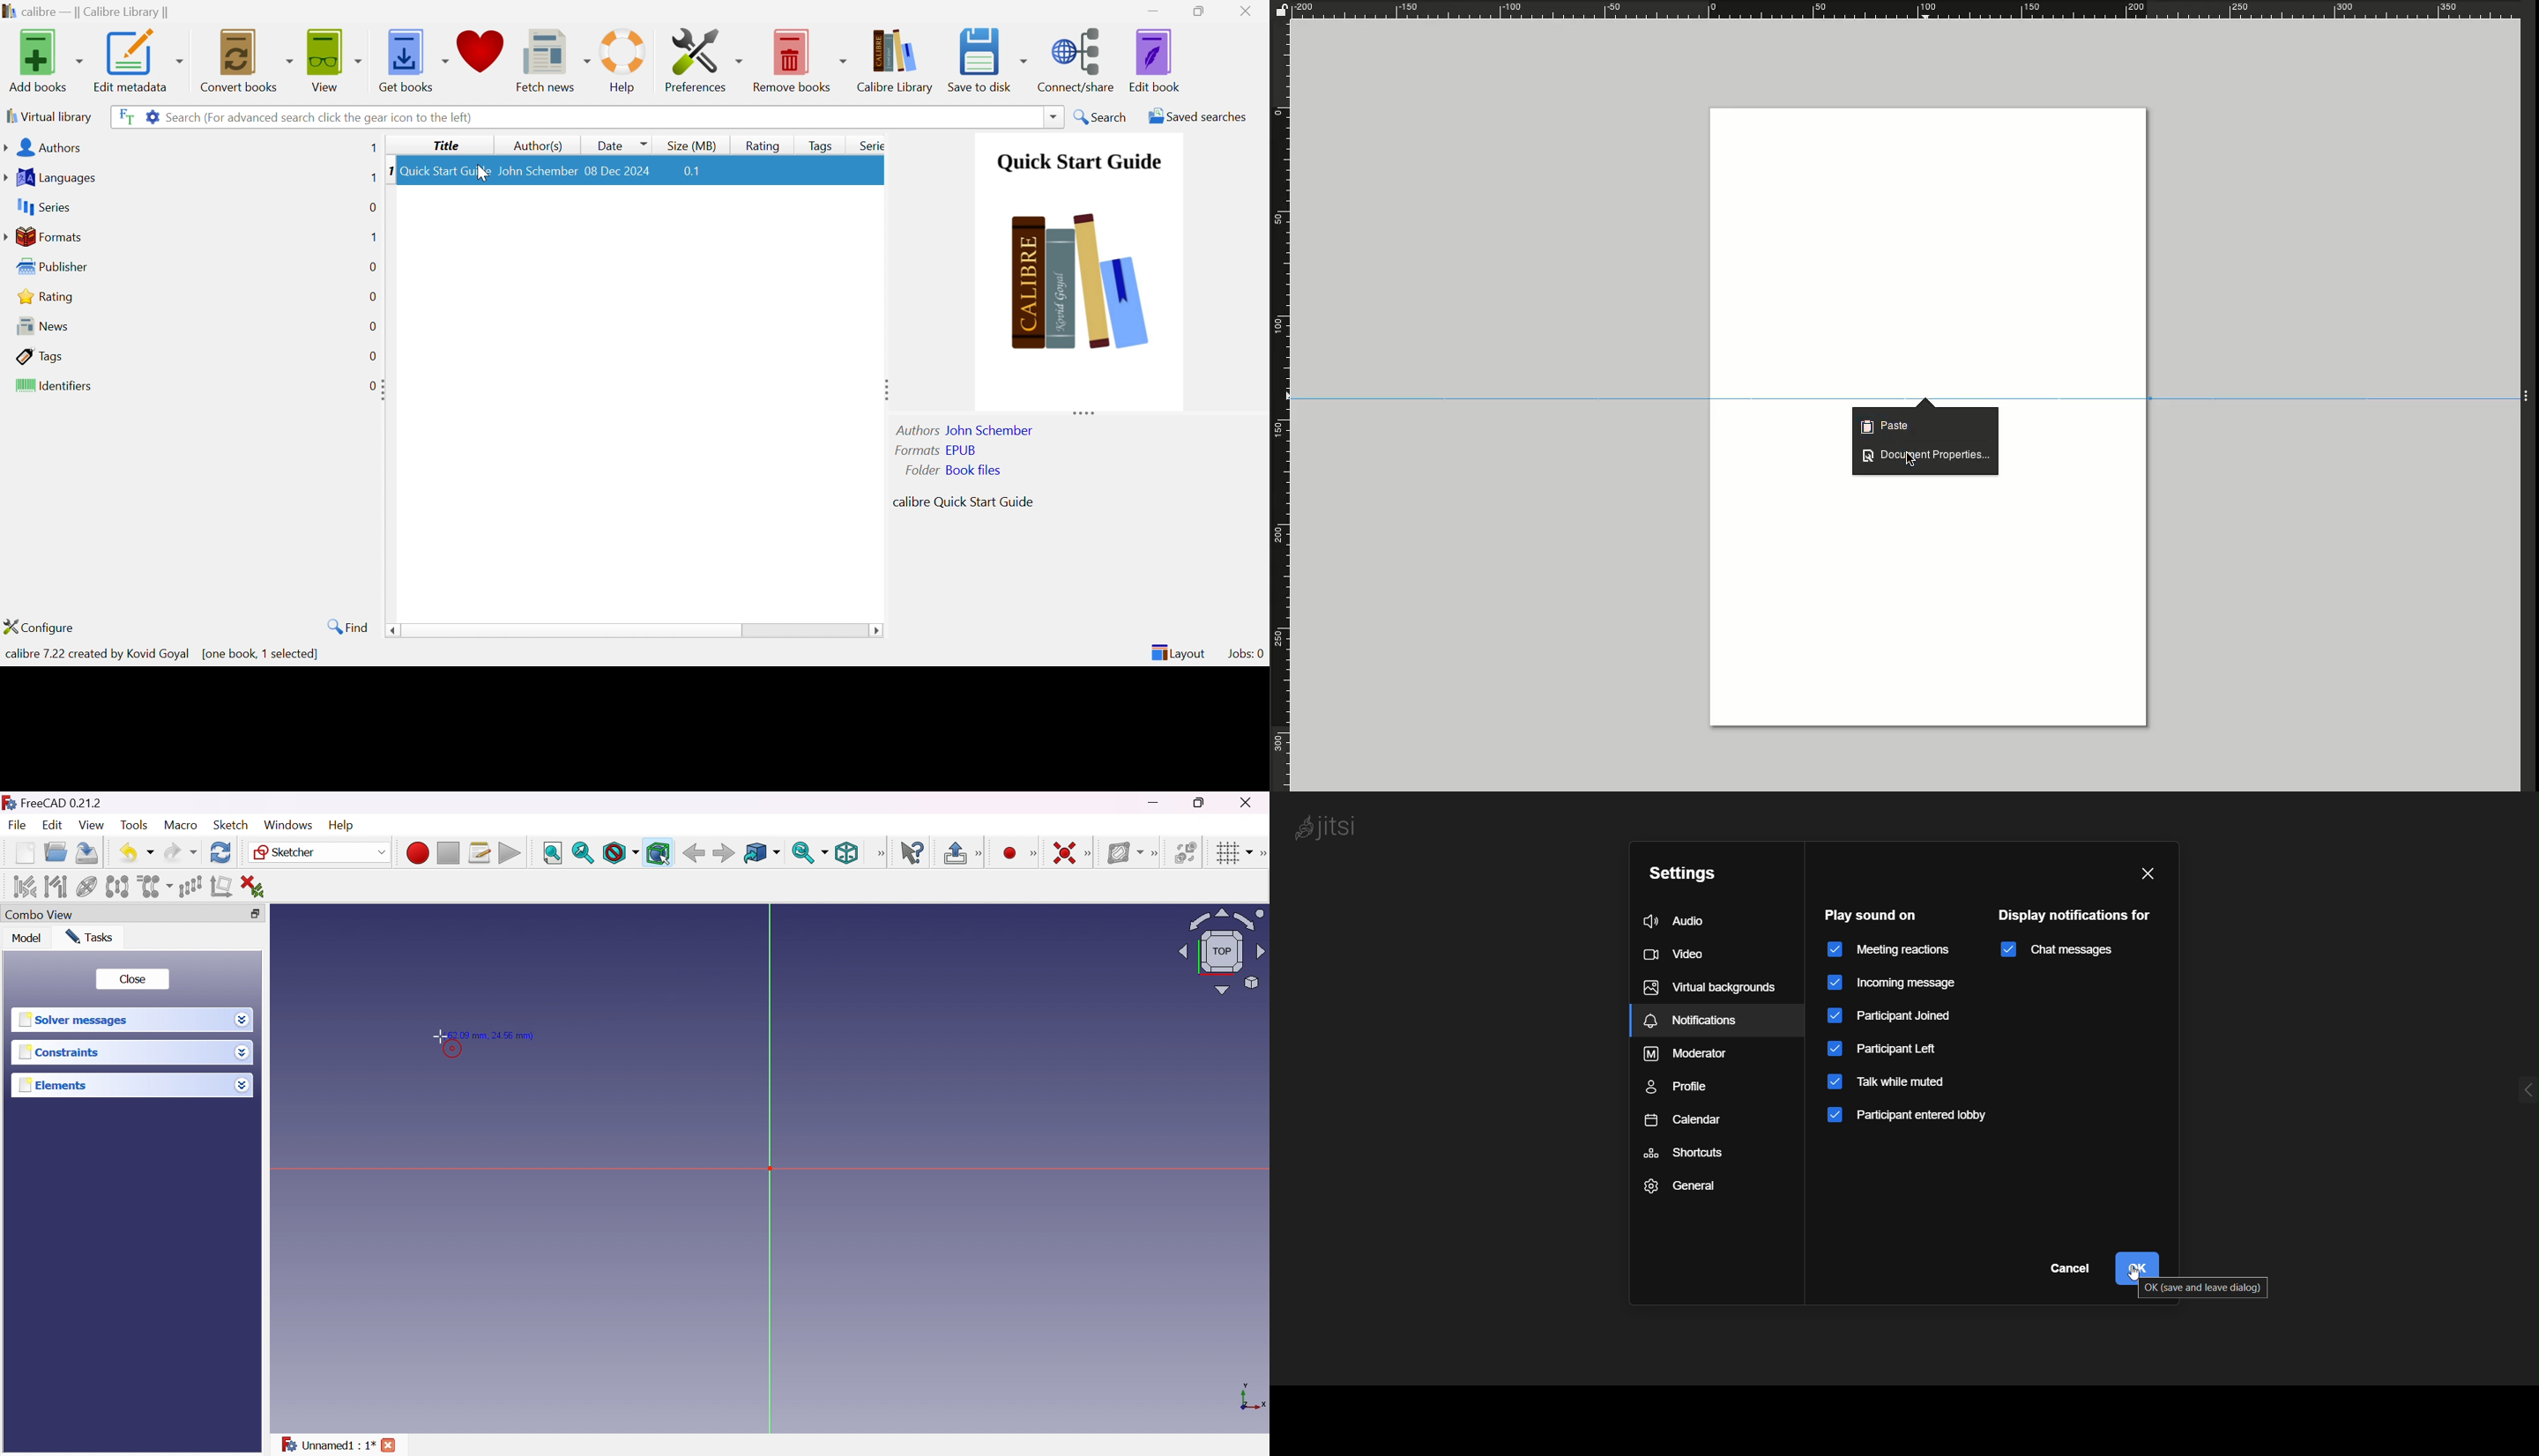 Image resolution: width=2548 pixels, height=1456 pixels. I want to click on 0, so click(372, 268).